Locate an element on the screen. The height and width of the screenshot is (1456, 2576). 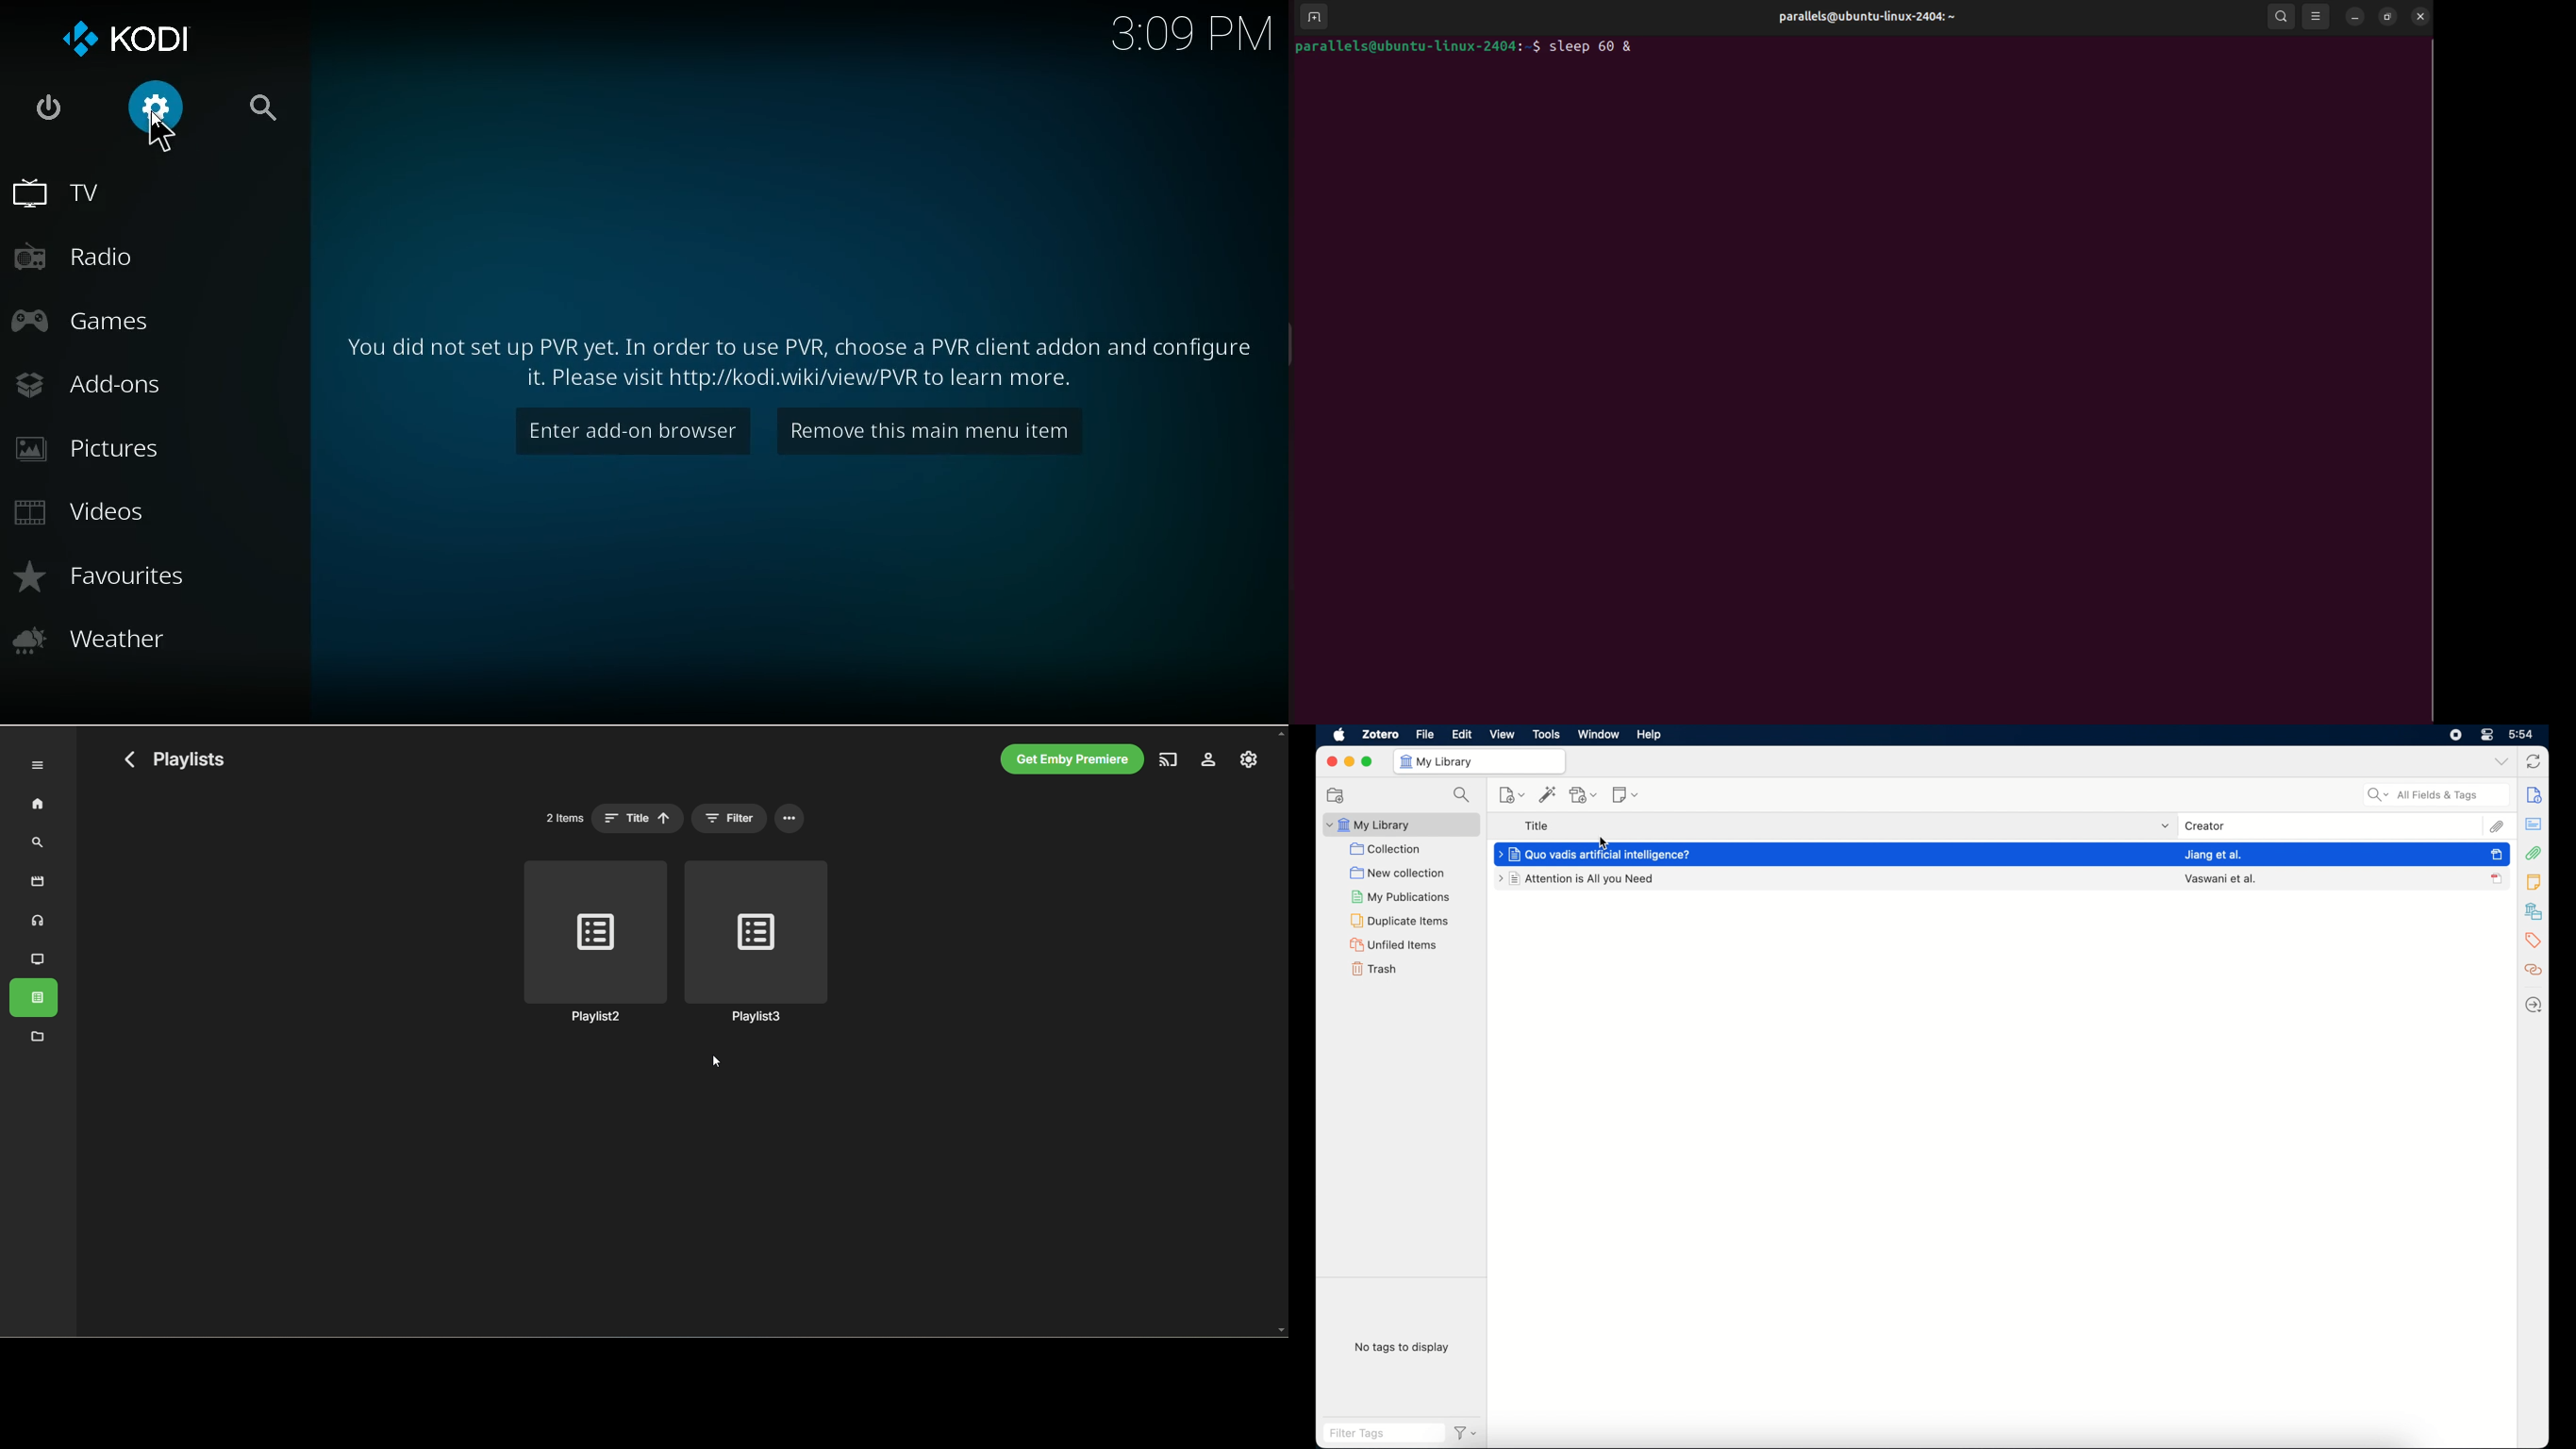
journal title is located at coordinates (1599, 854).